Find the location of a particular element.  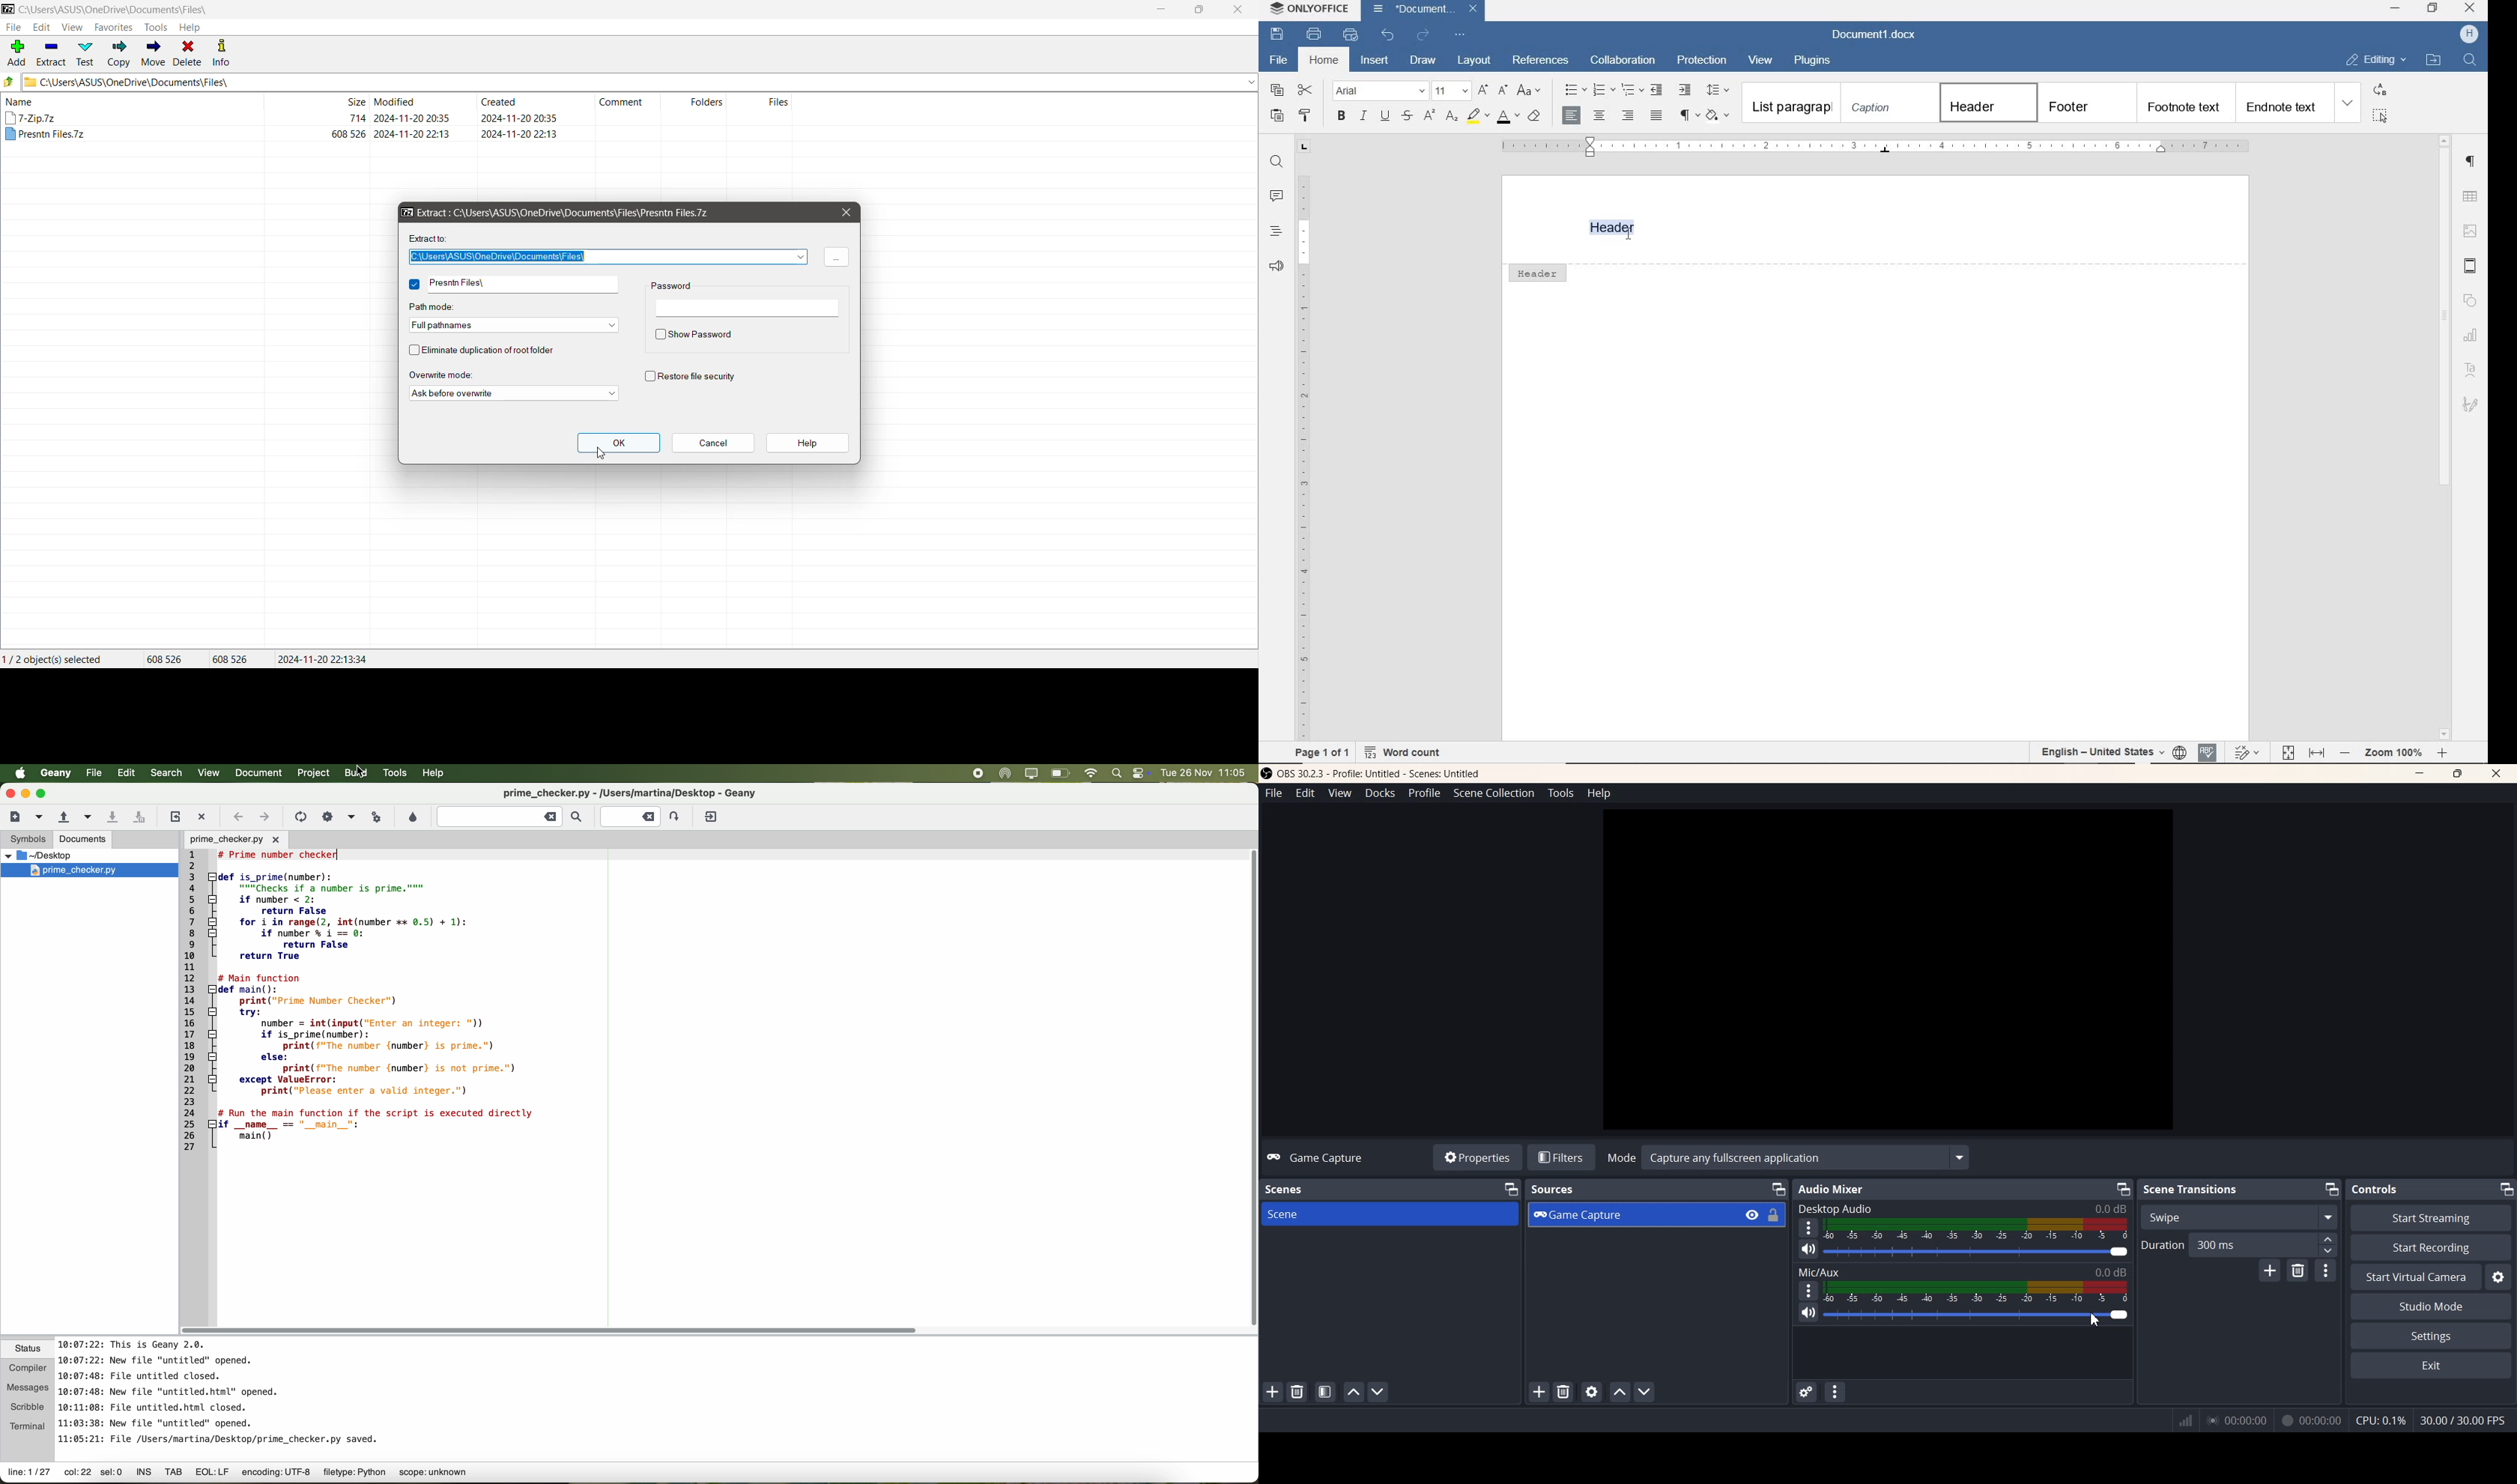

Move Scene Down is located at coordinates (1379, 1392).